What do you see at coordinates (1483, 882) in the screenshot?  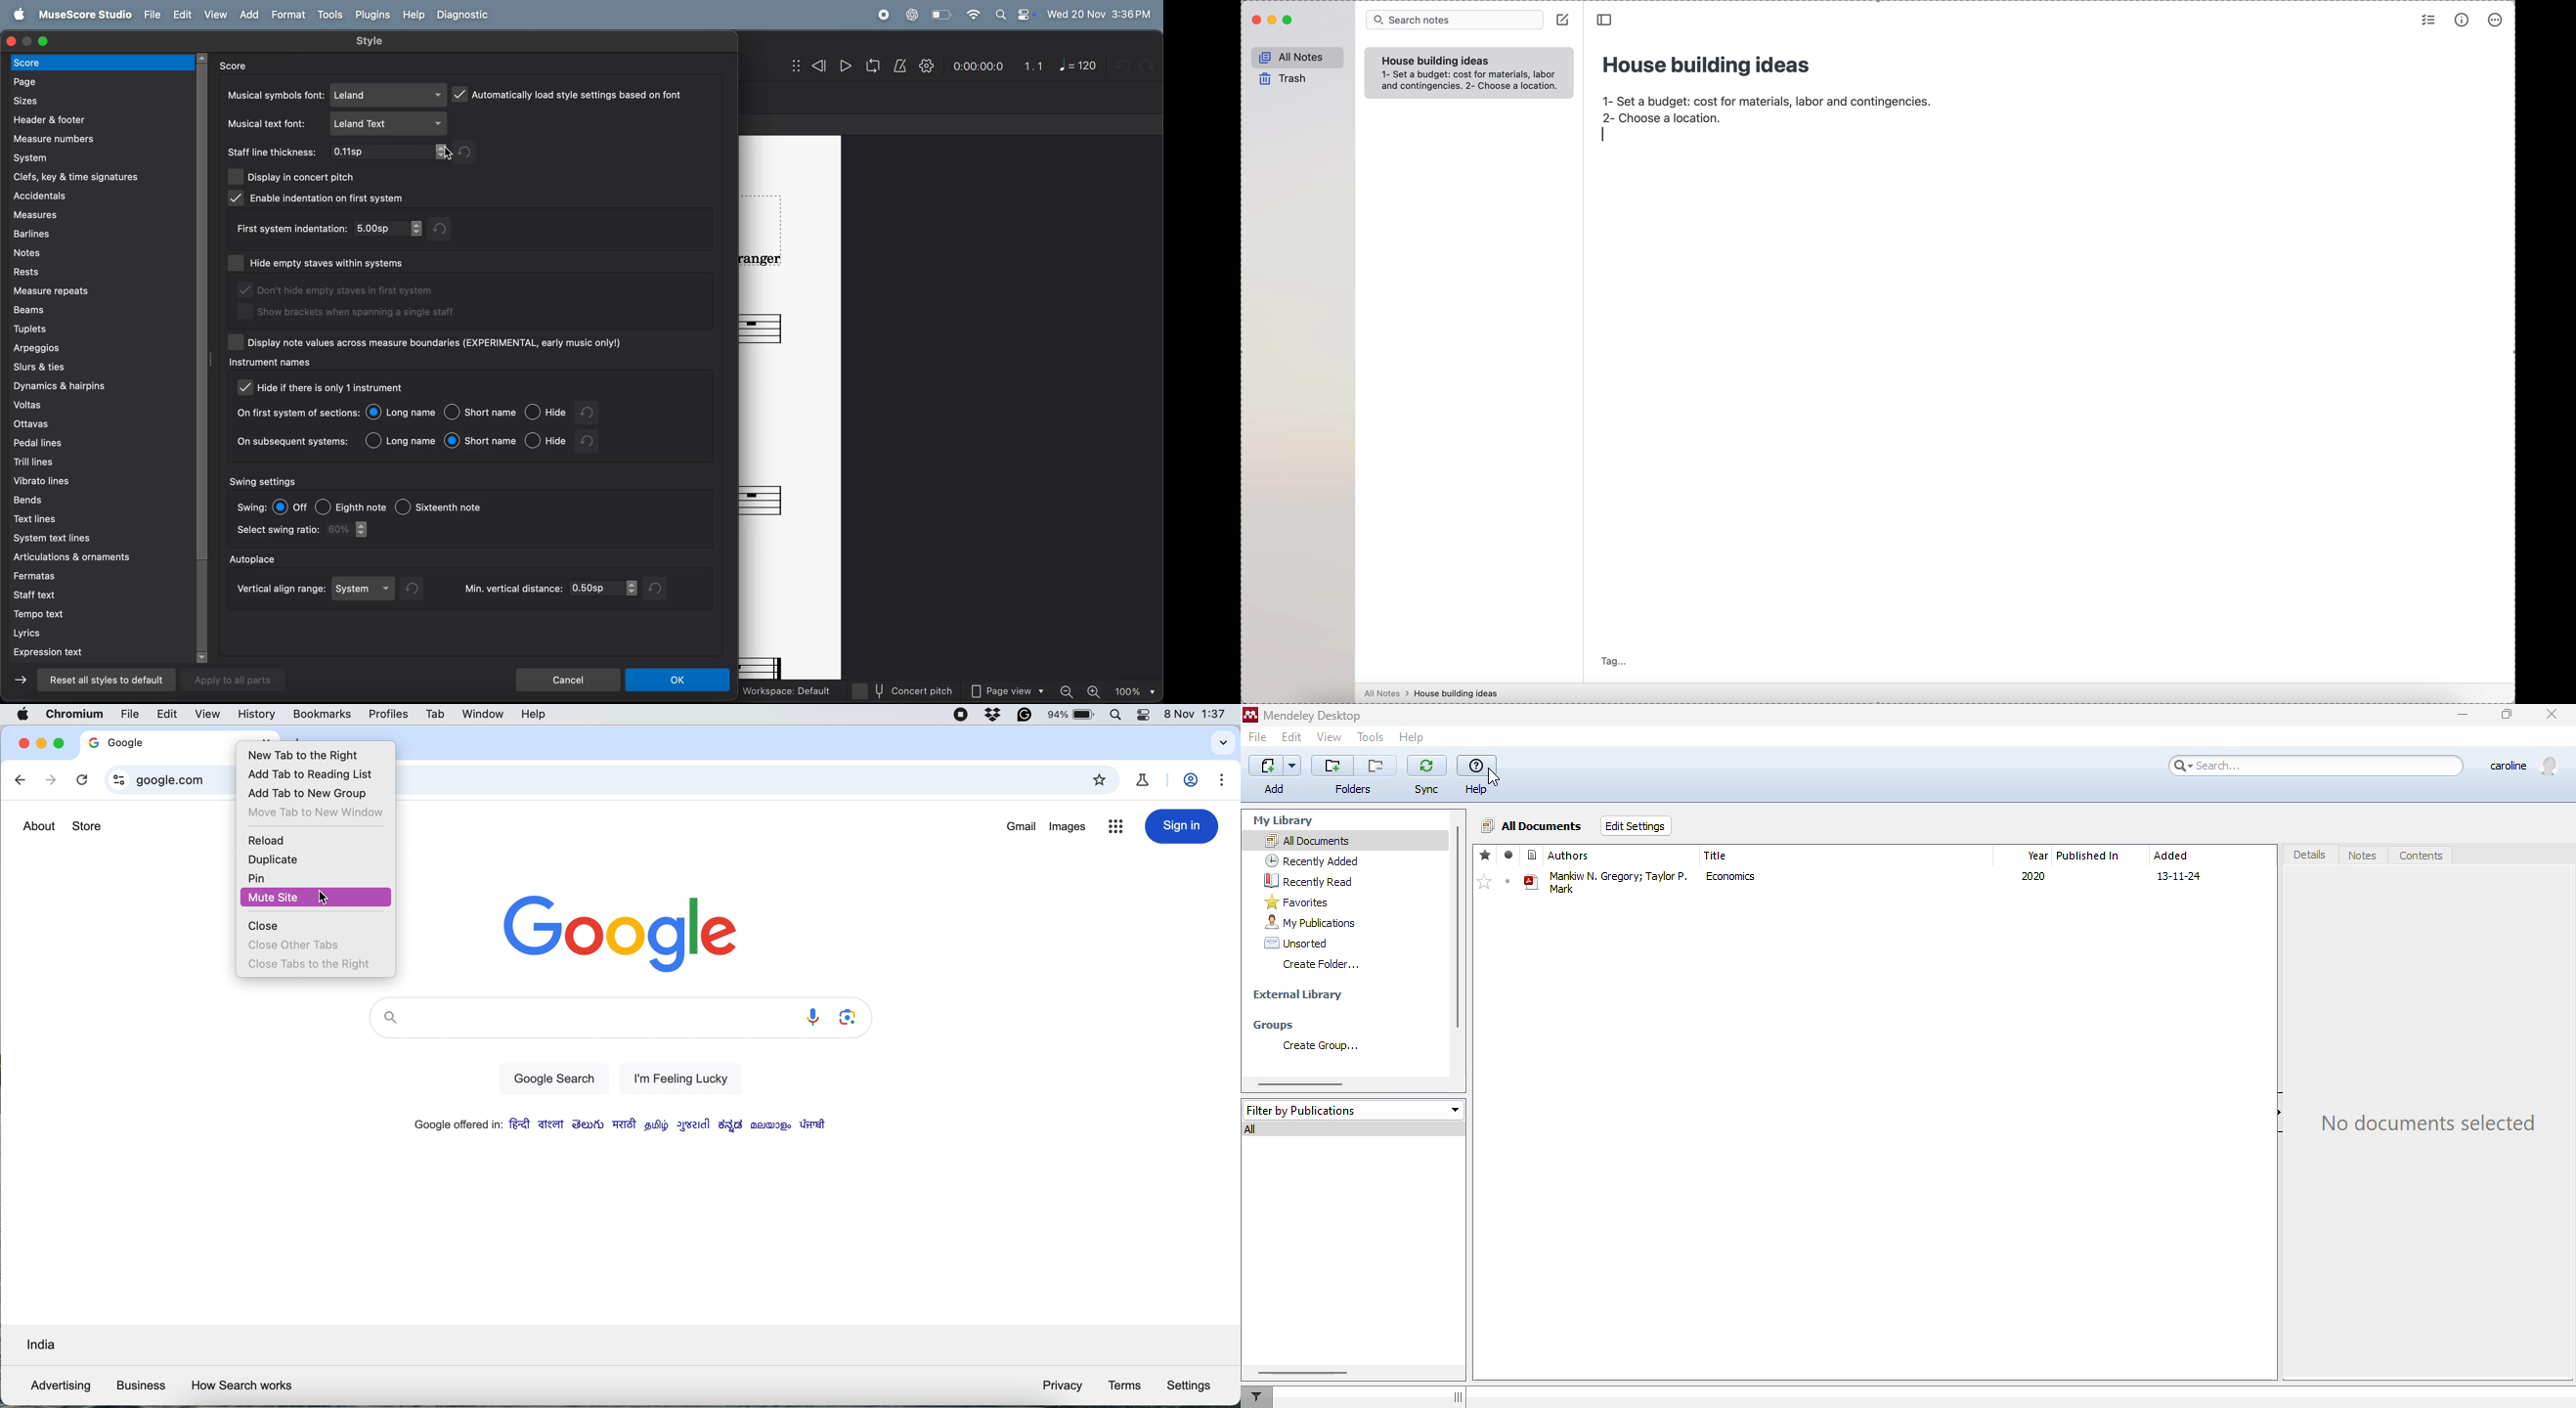 I see `mark as favorites` at bounding box center [1483, 882].